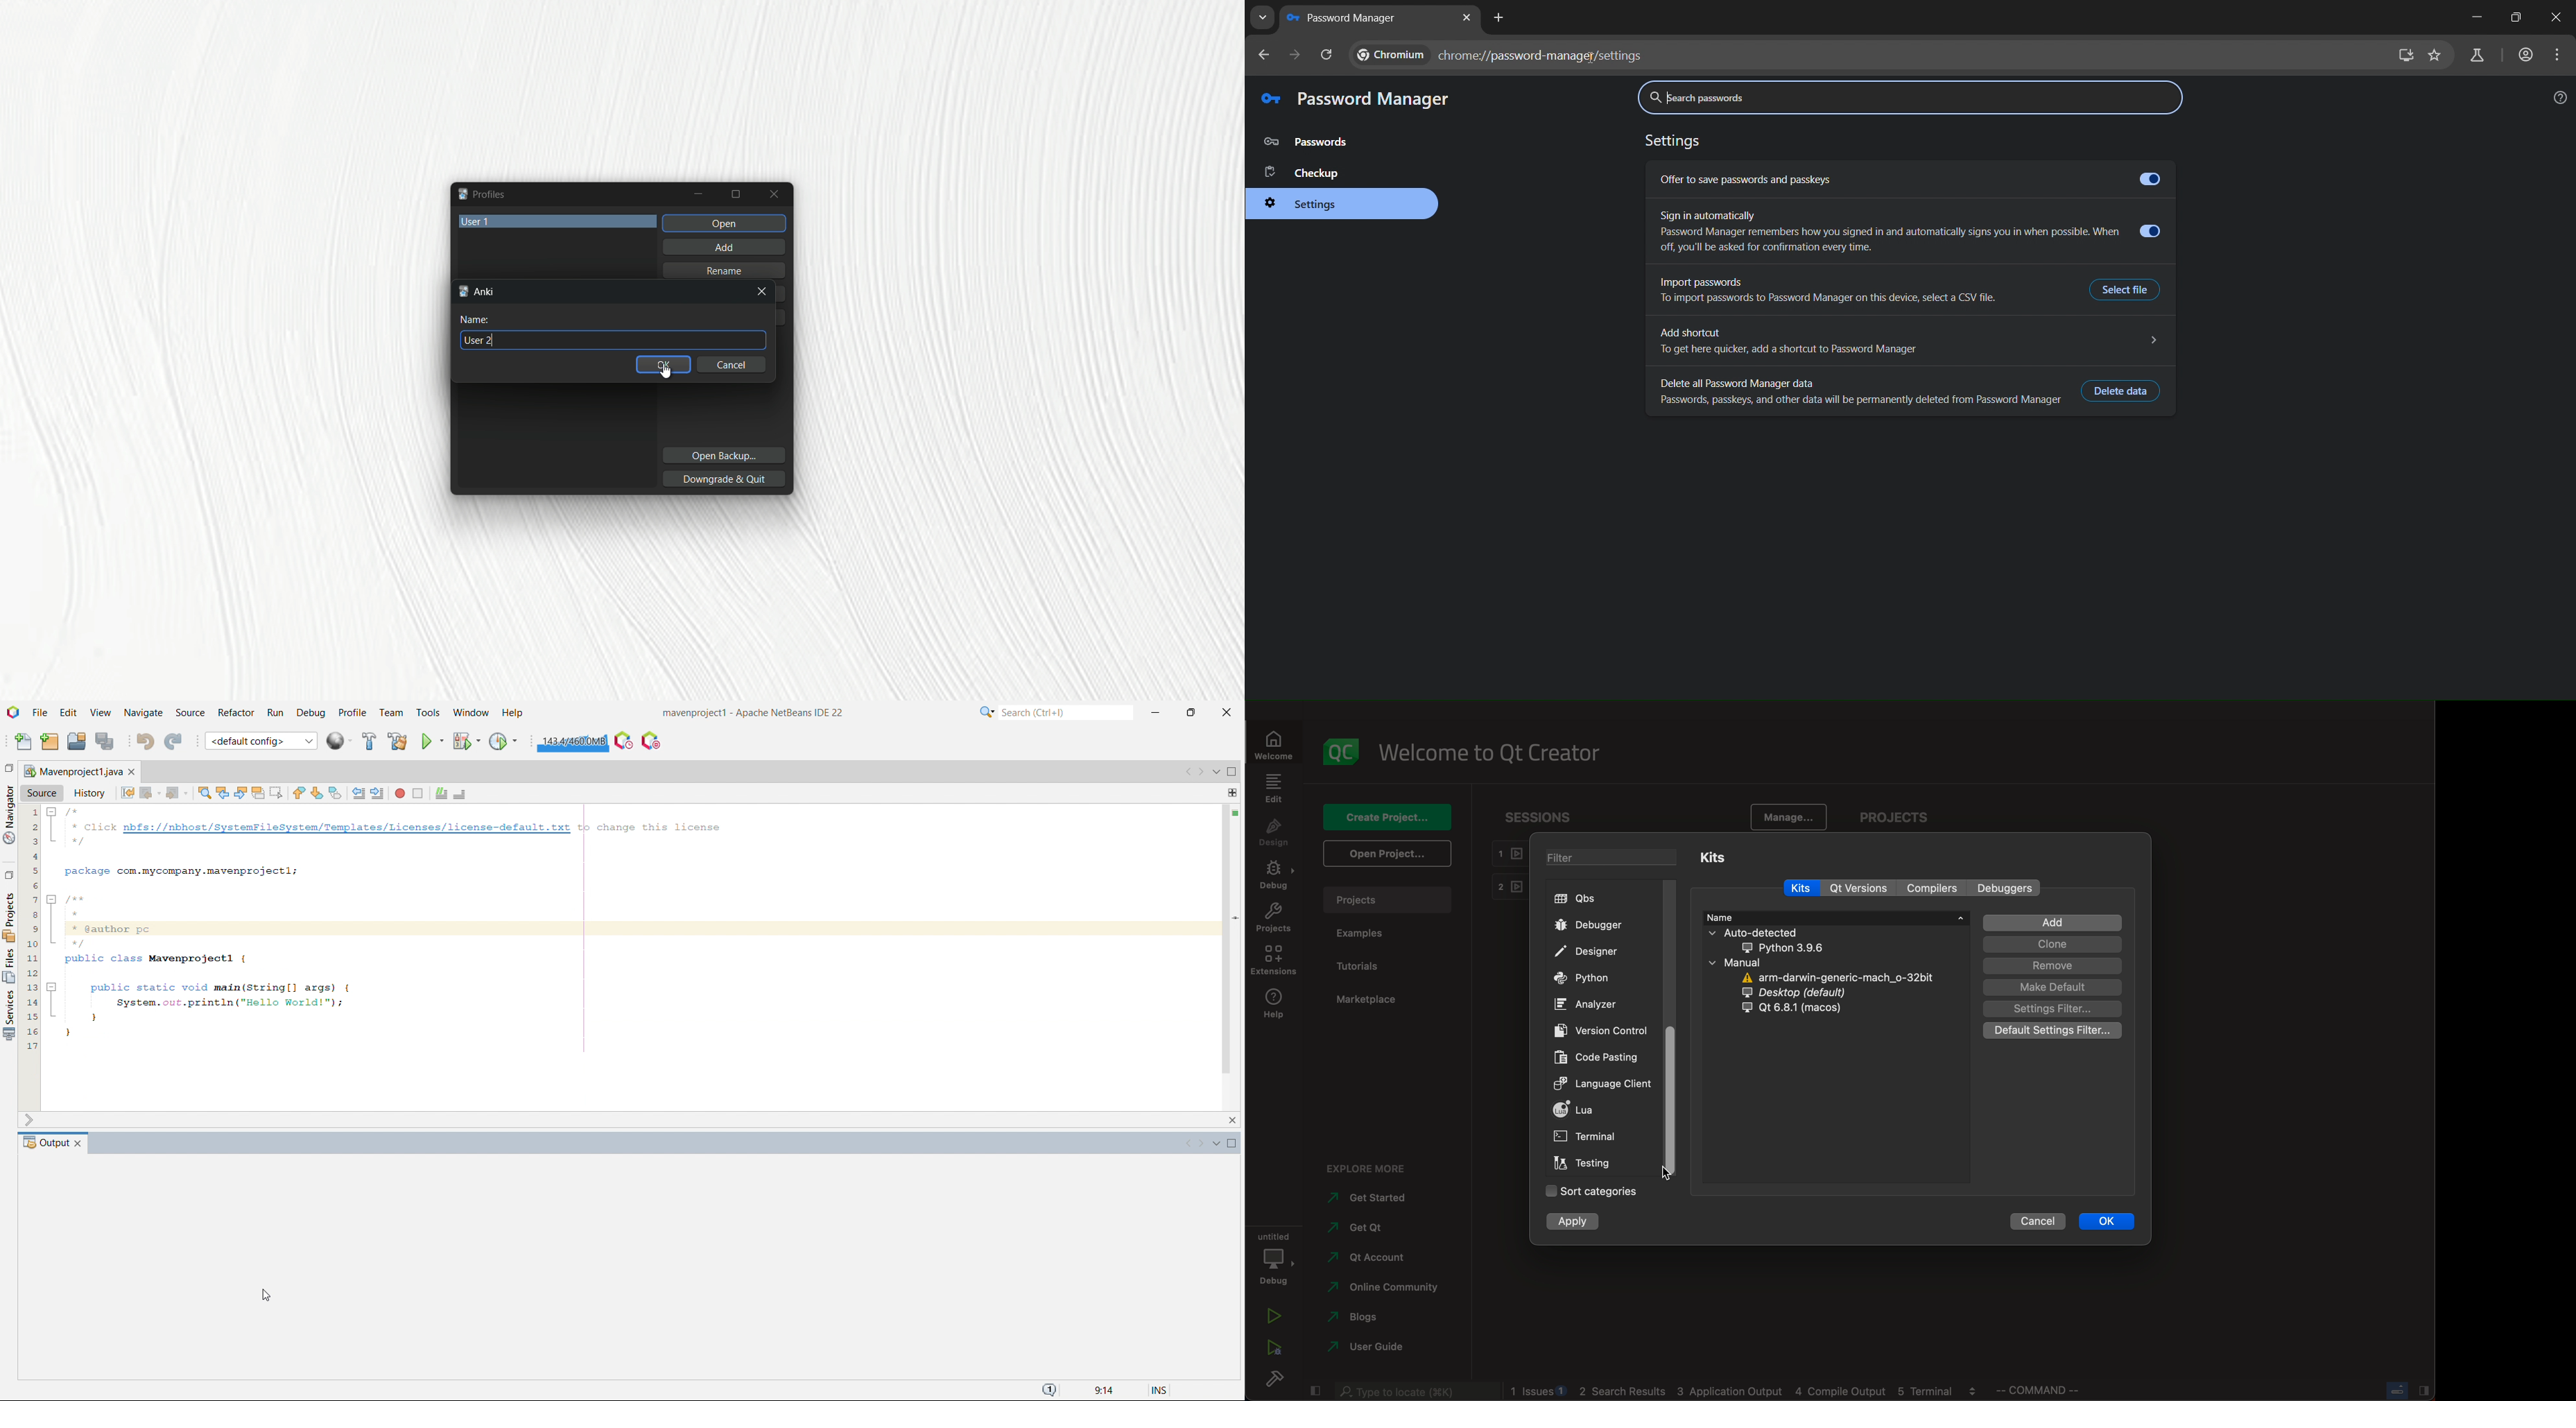 The width and height of the screenshot is (2576, 1428). What do you see at coordinates (482, 340) in the screenshot?
I see `User 2` at bounding box center [482, 340].